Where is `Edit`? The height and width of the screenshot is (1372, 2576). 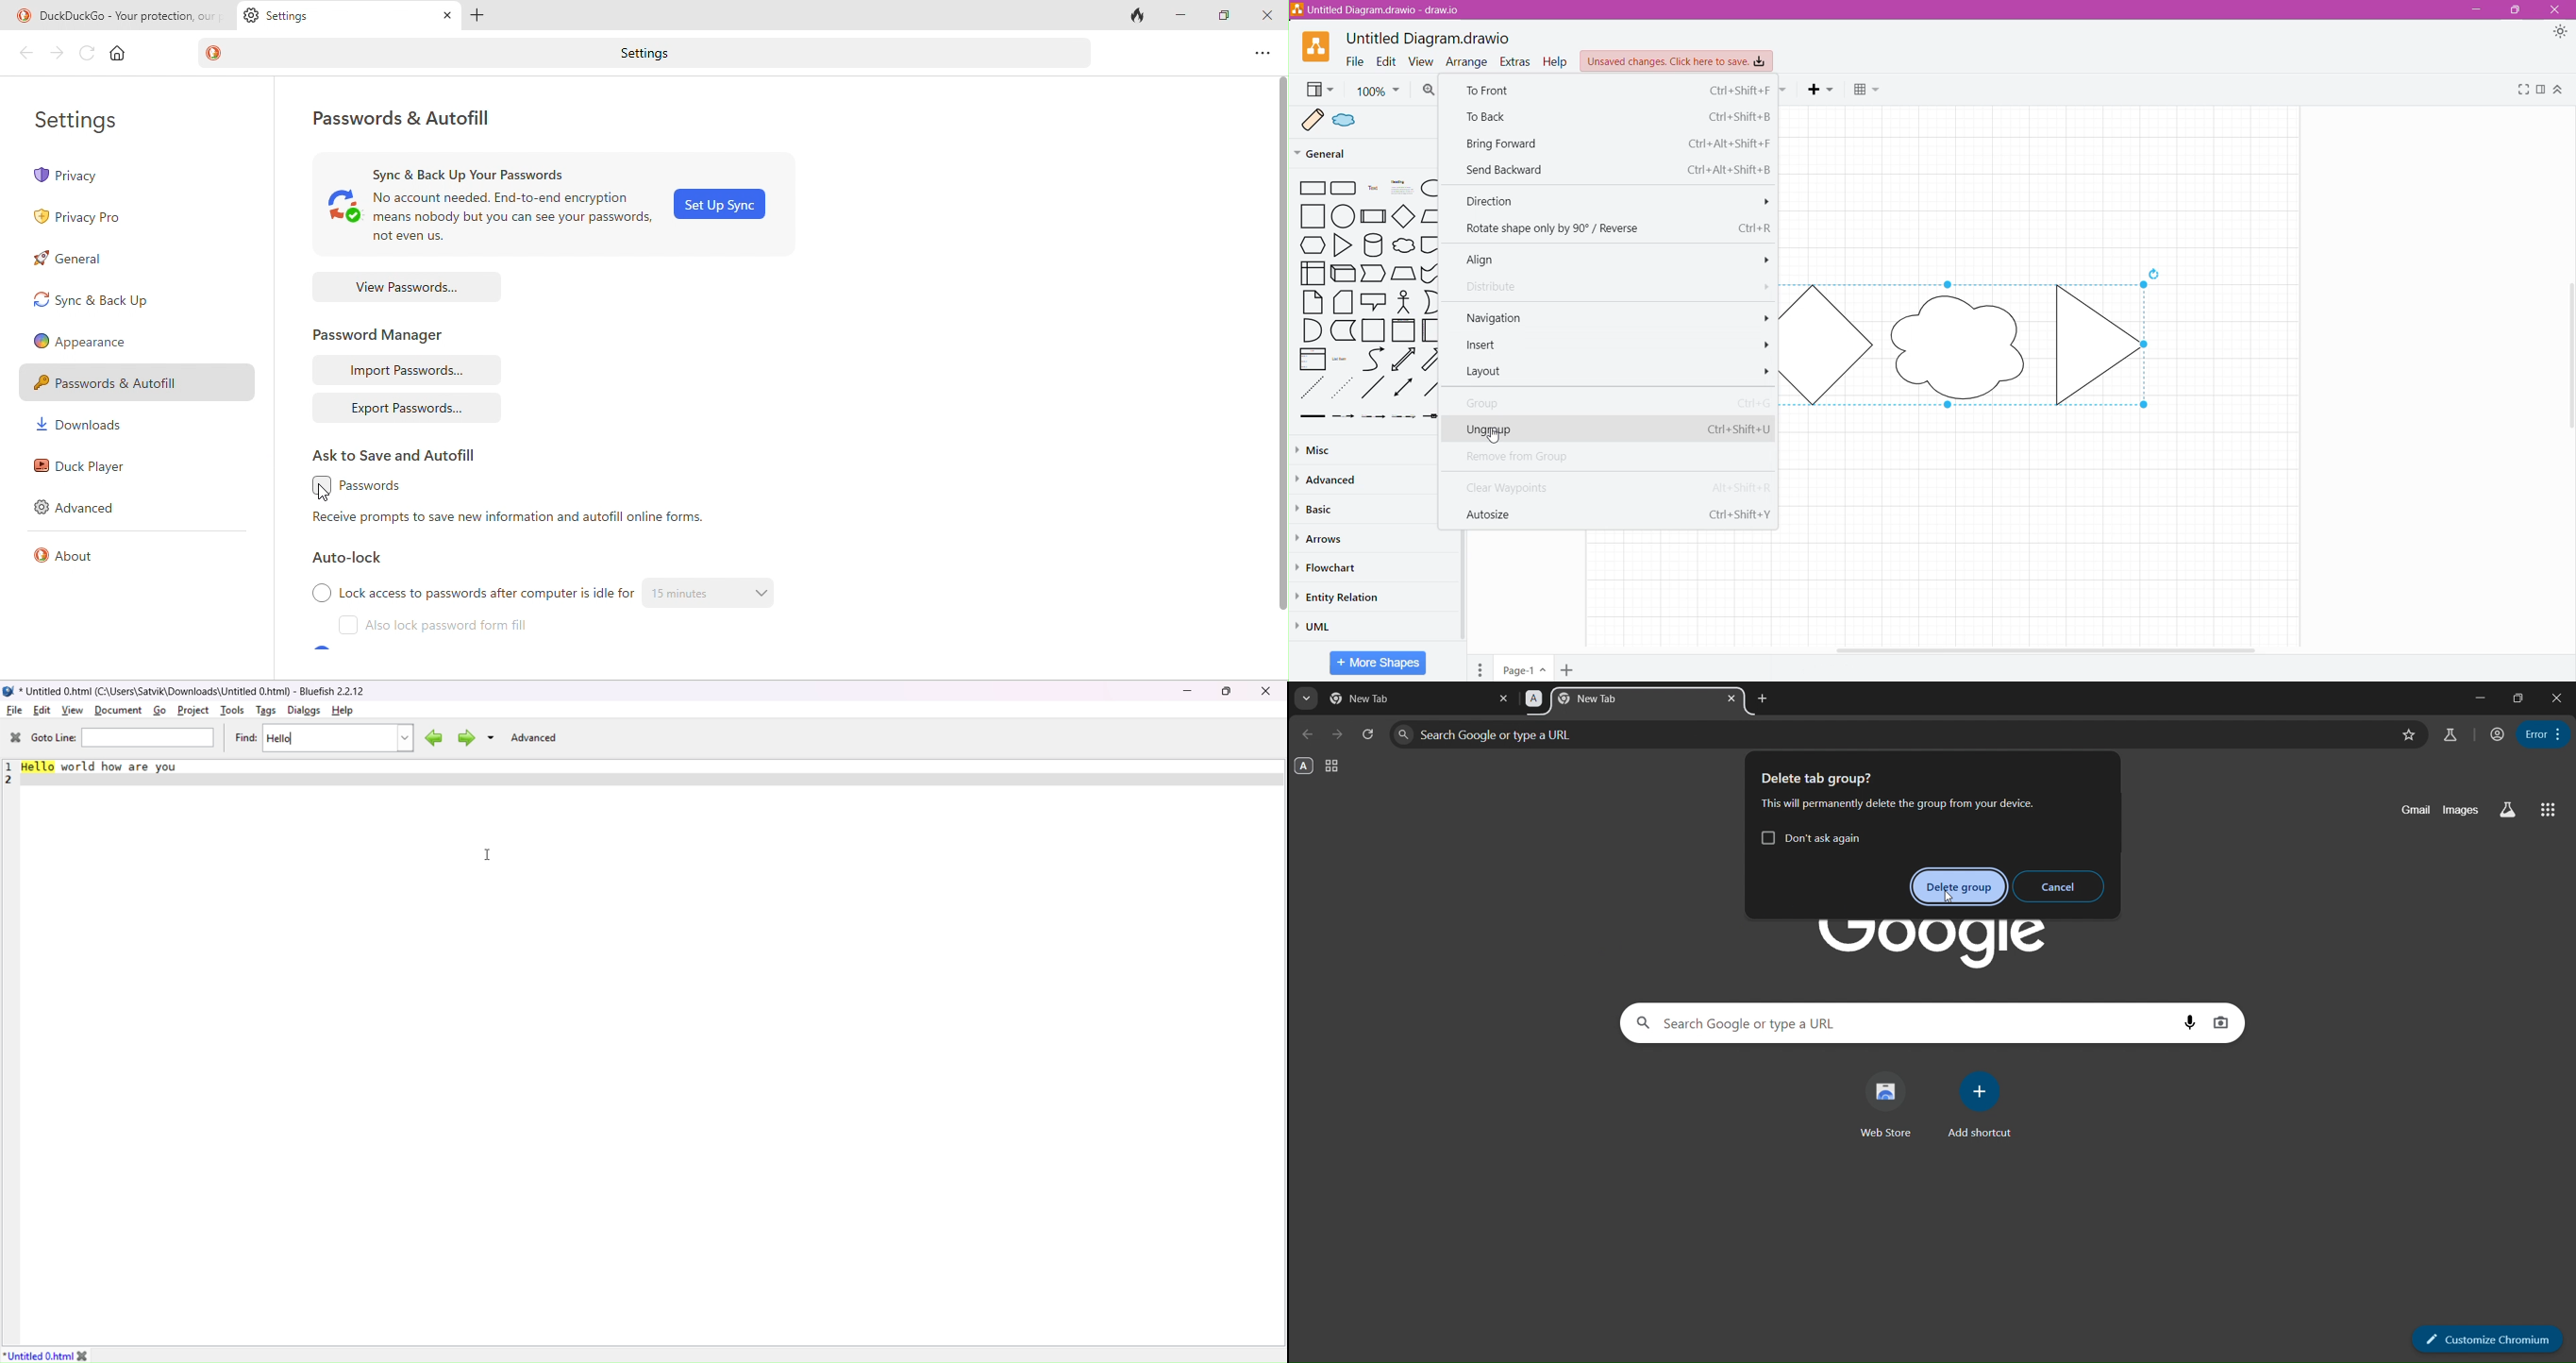
Edit is located at coordinates (1386, 61).